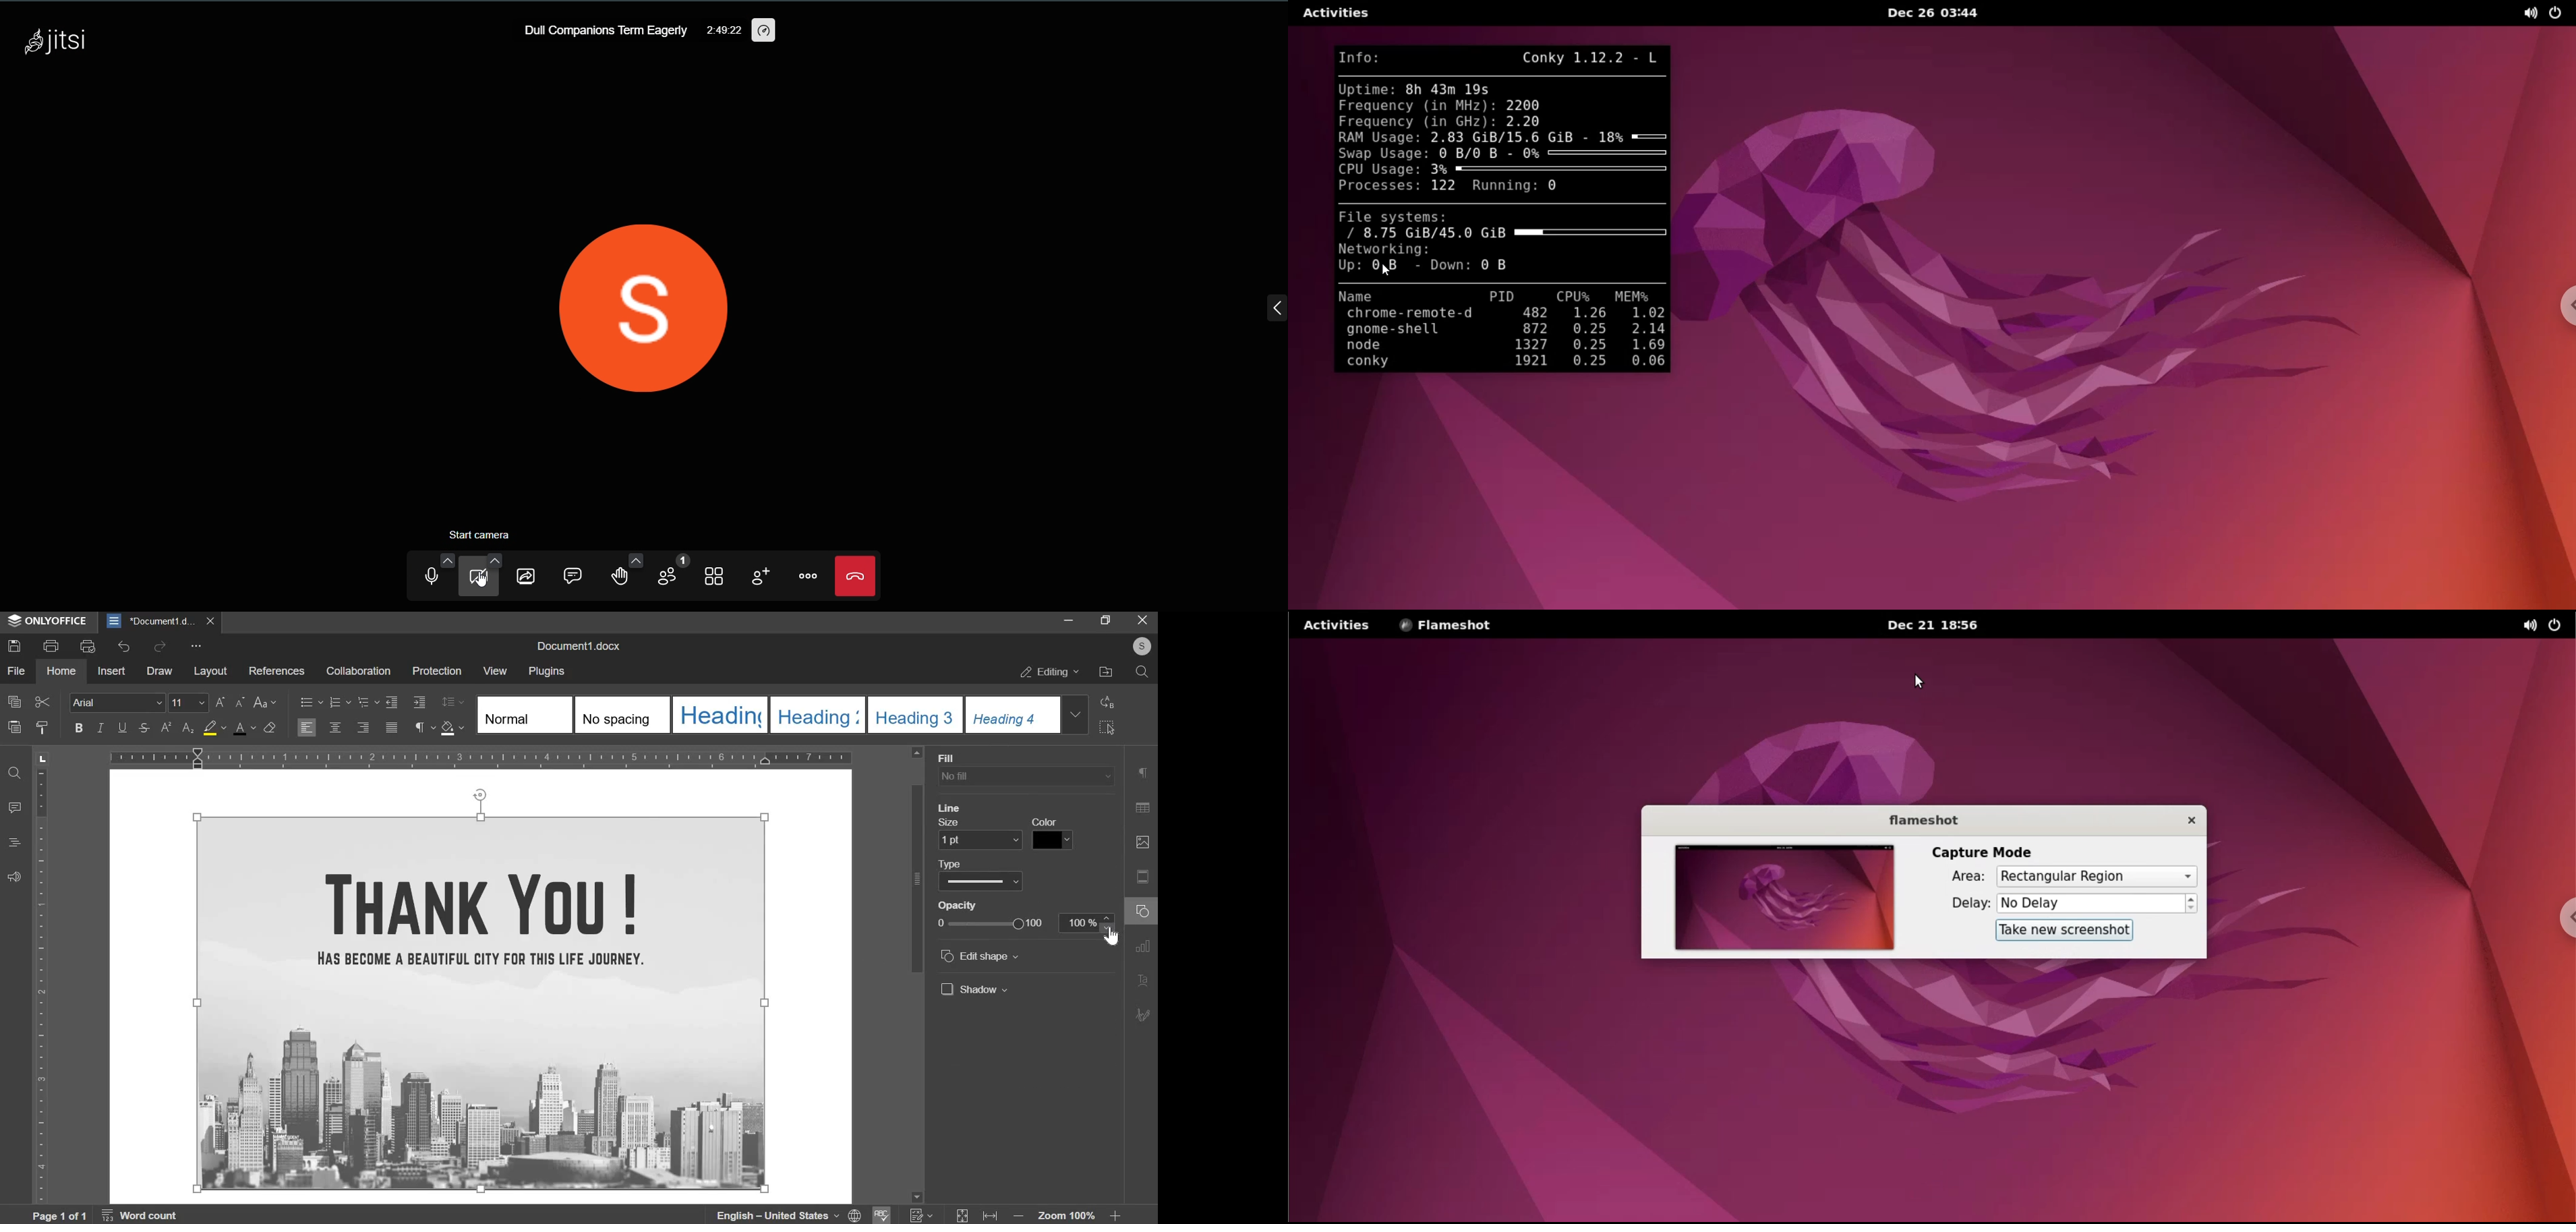 The height and width of the screenshot is (1232, 2576). Describe the element at coordinates (982, 955) in the screenshot. I see `Edit shape` at that location.